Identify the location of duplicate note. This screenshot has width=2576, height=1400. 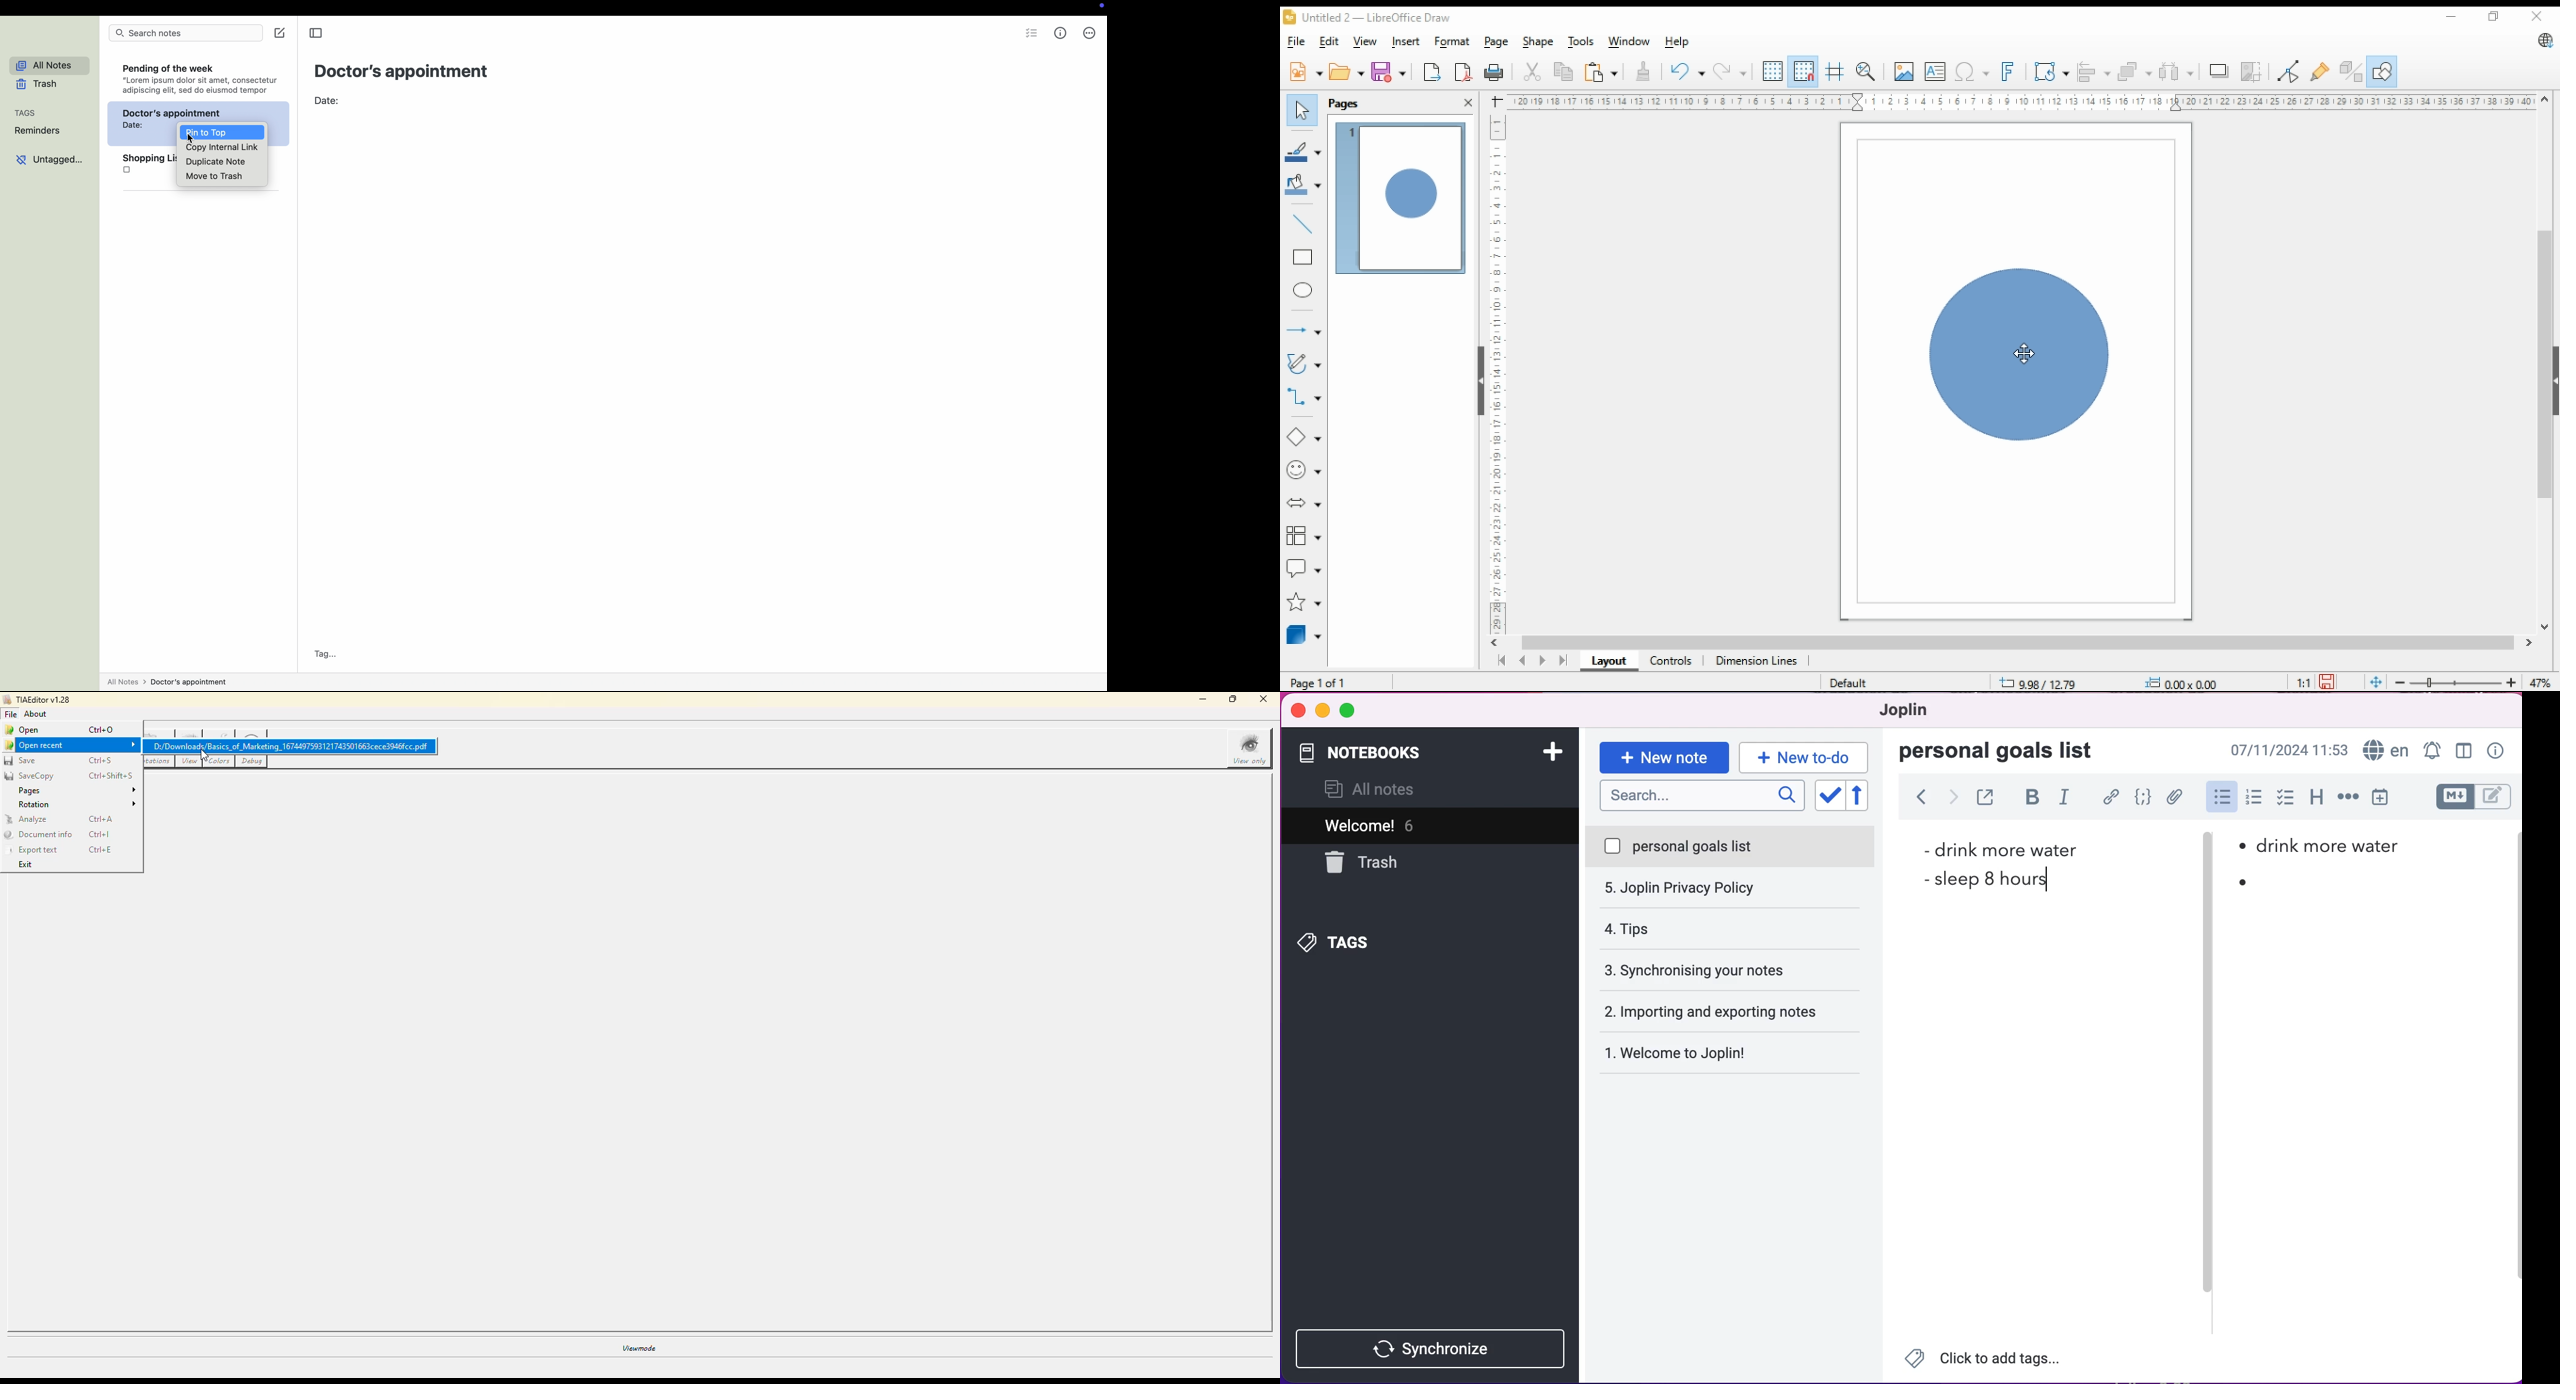
(217, 162).